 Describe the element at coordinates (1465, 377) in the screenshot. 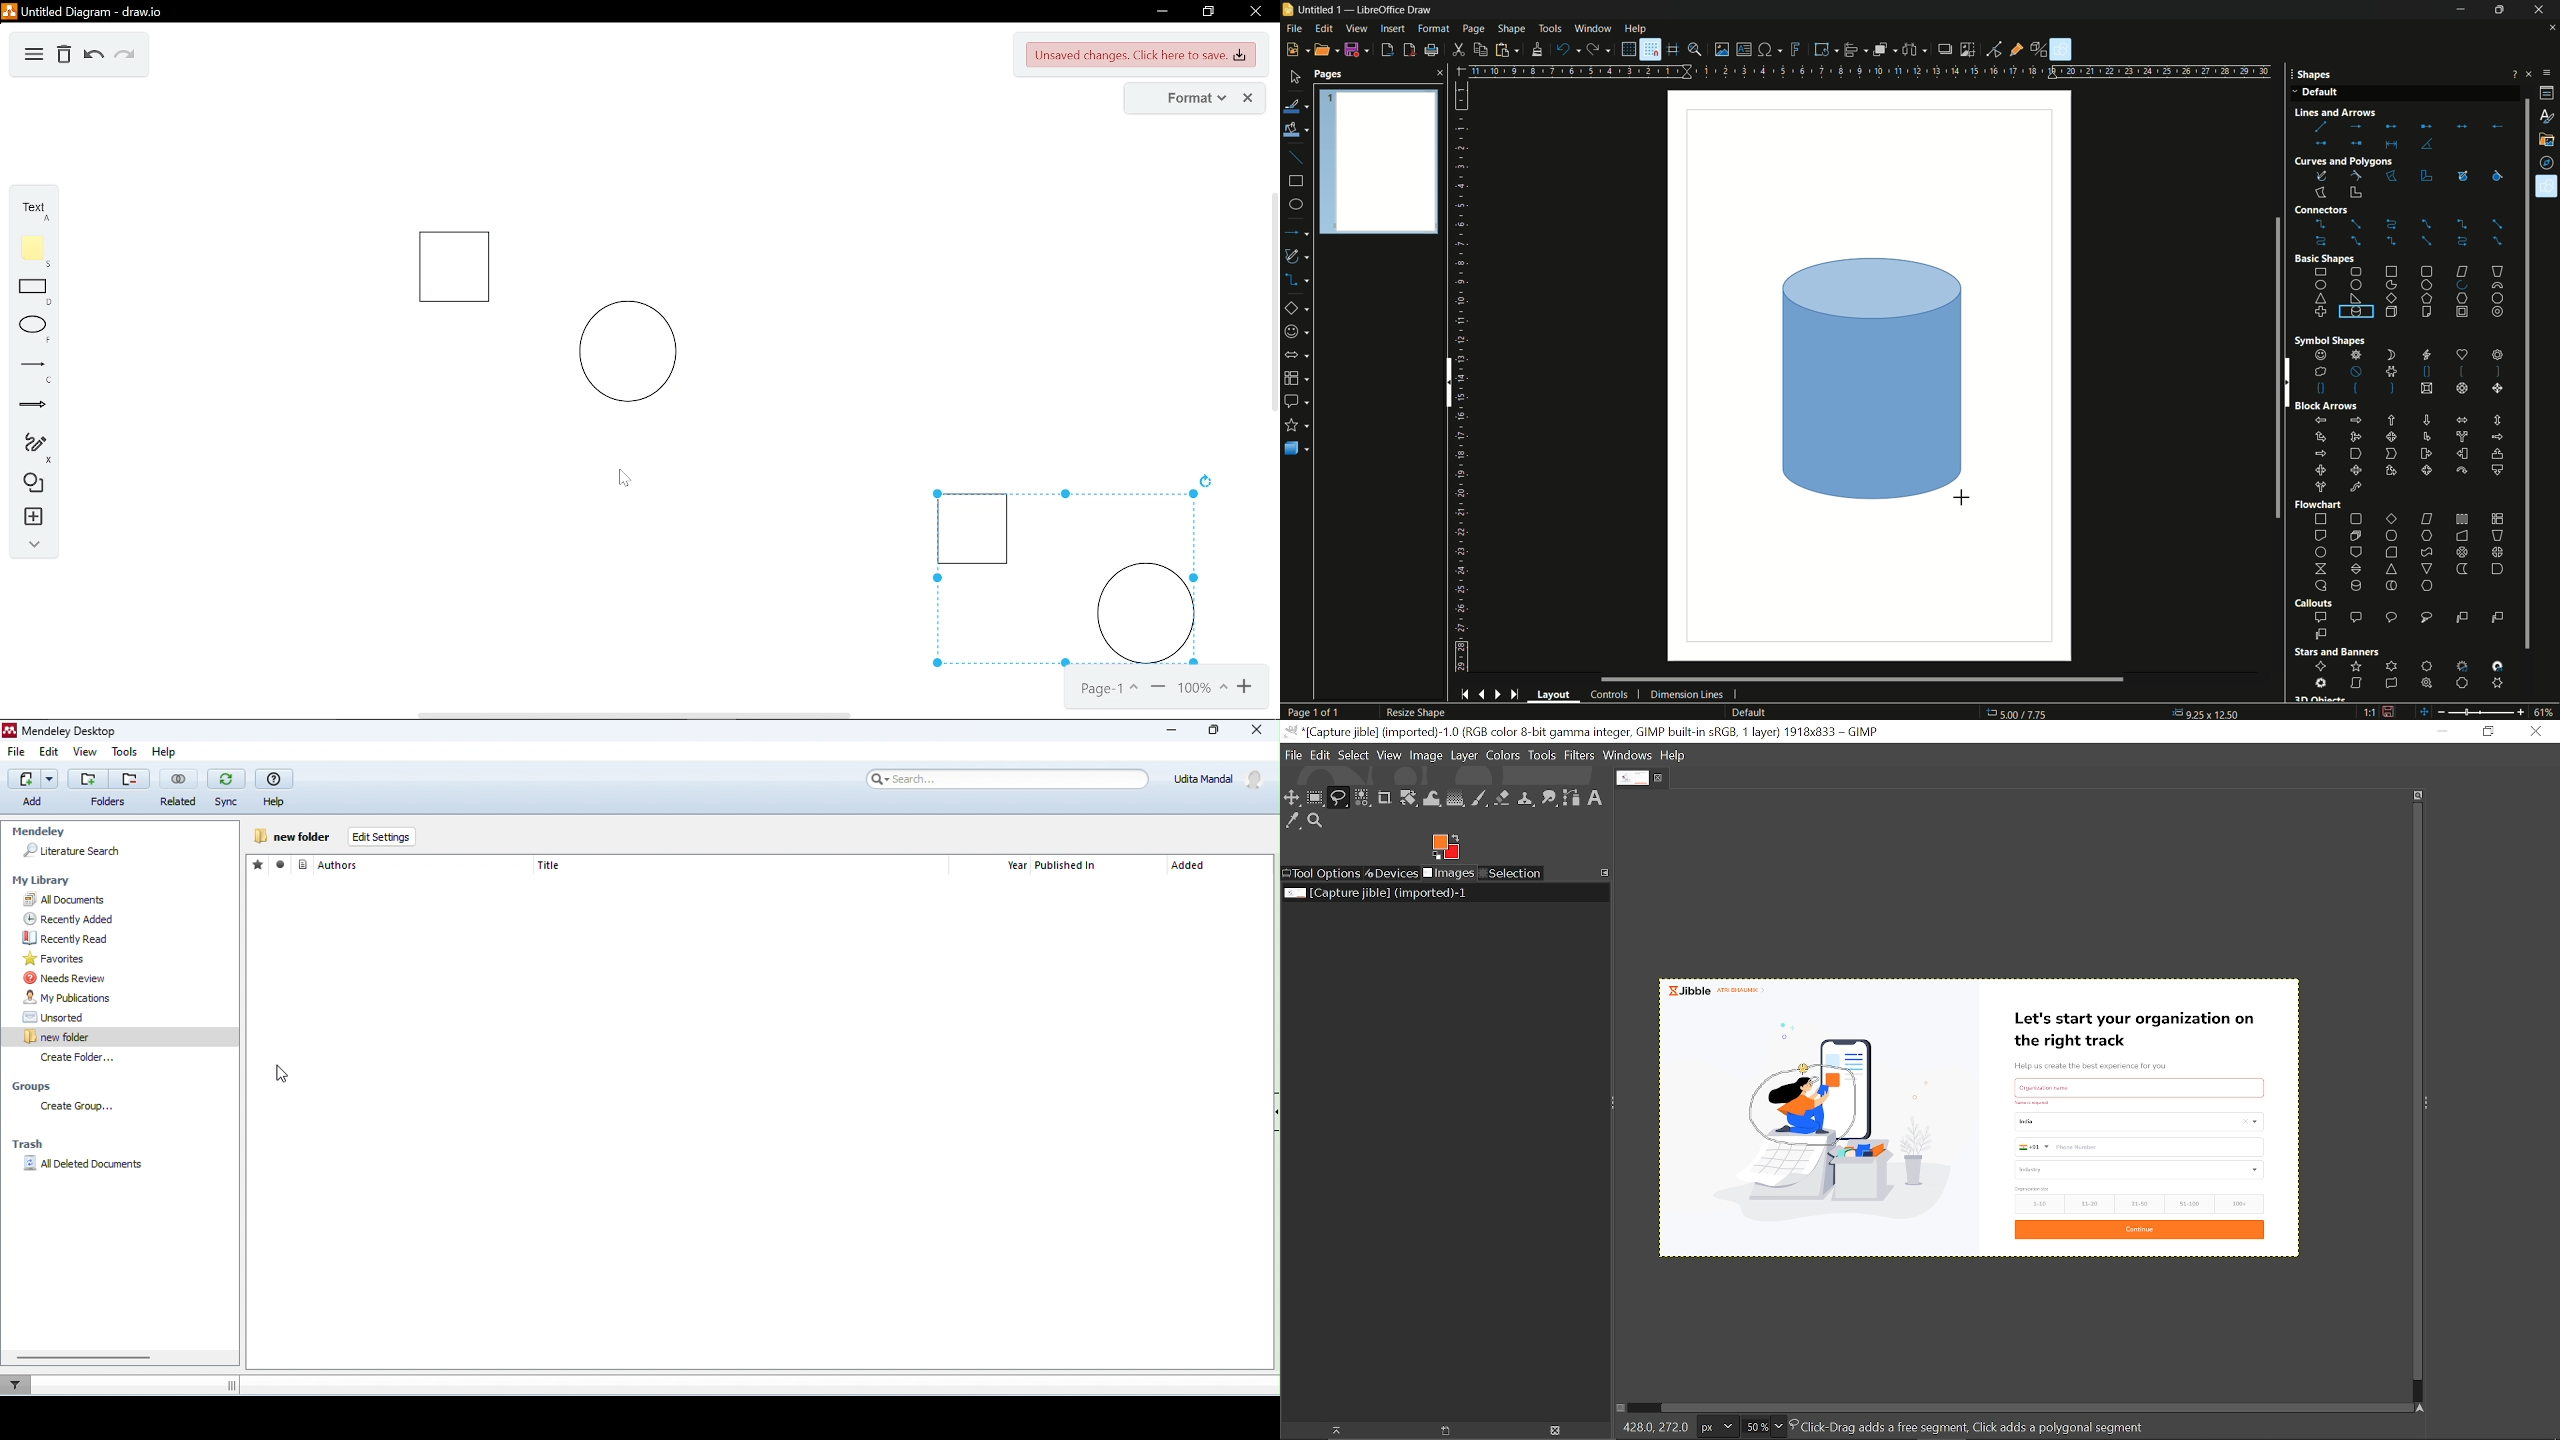

I see `length measuring scale` at that location.